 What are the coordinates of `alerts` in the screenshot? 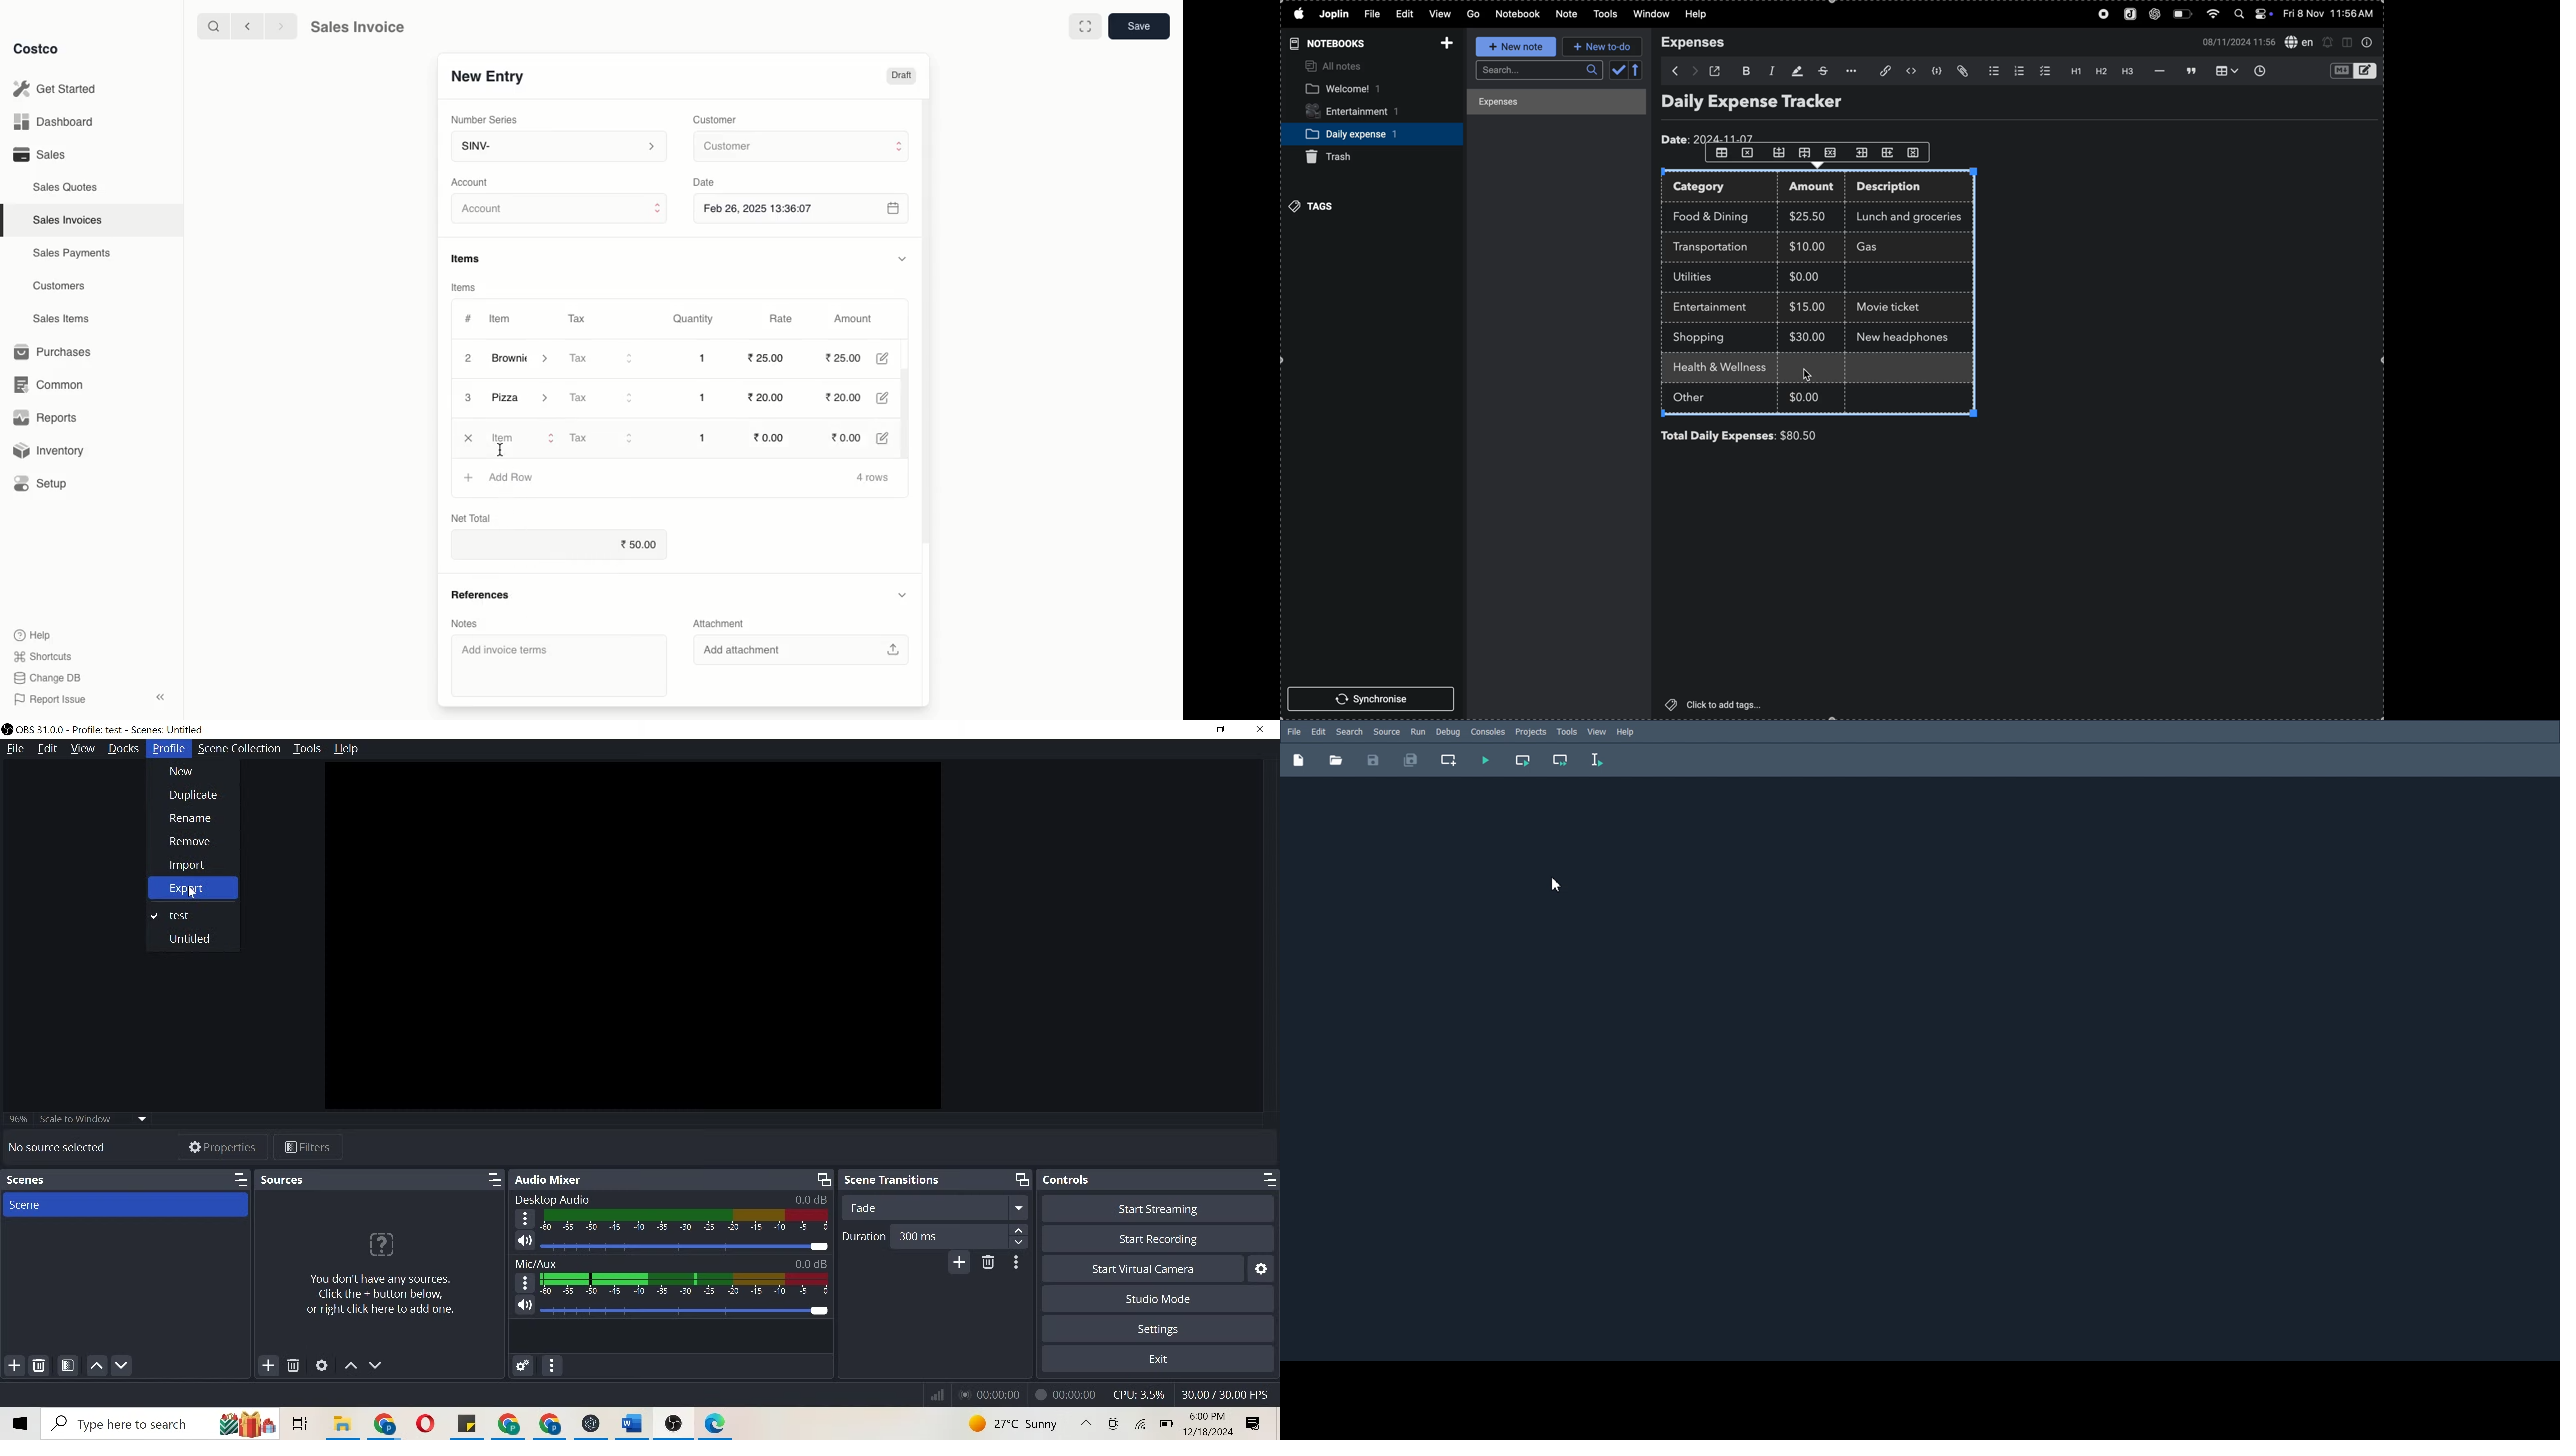 It's located at (2328, 42).